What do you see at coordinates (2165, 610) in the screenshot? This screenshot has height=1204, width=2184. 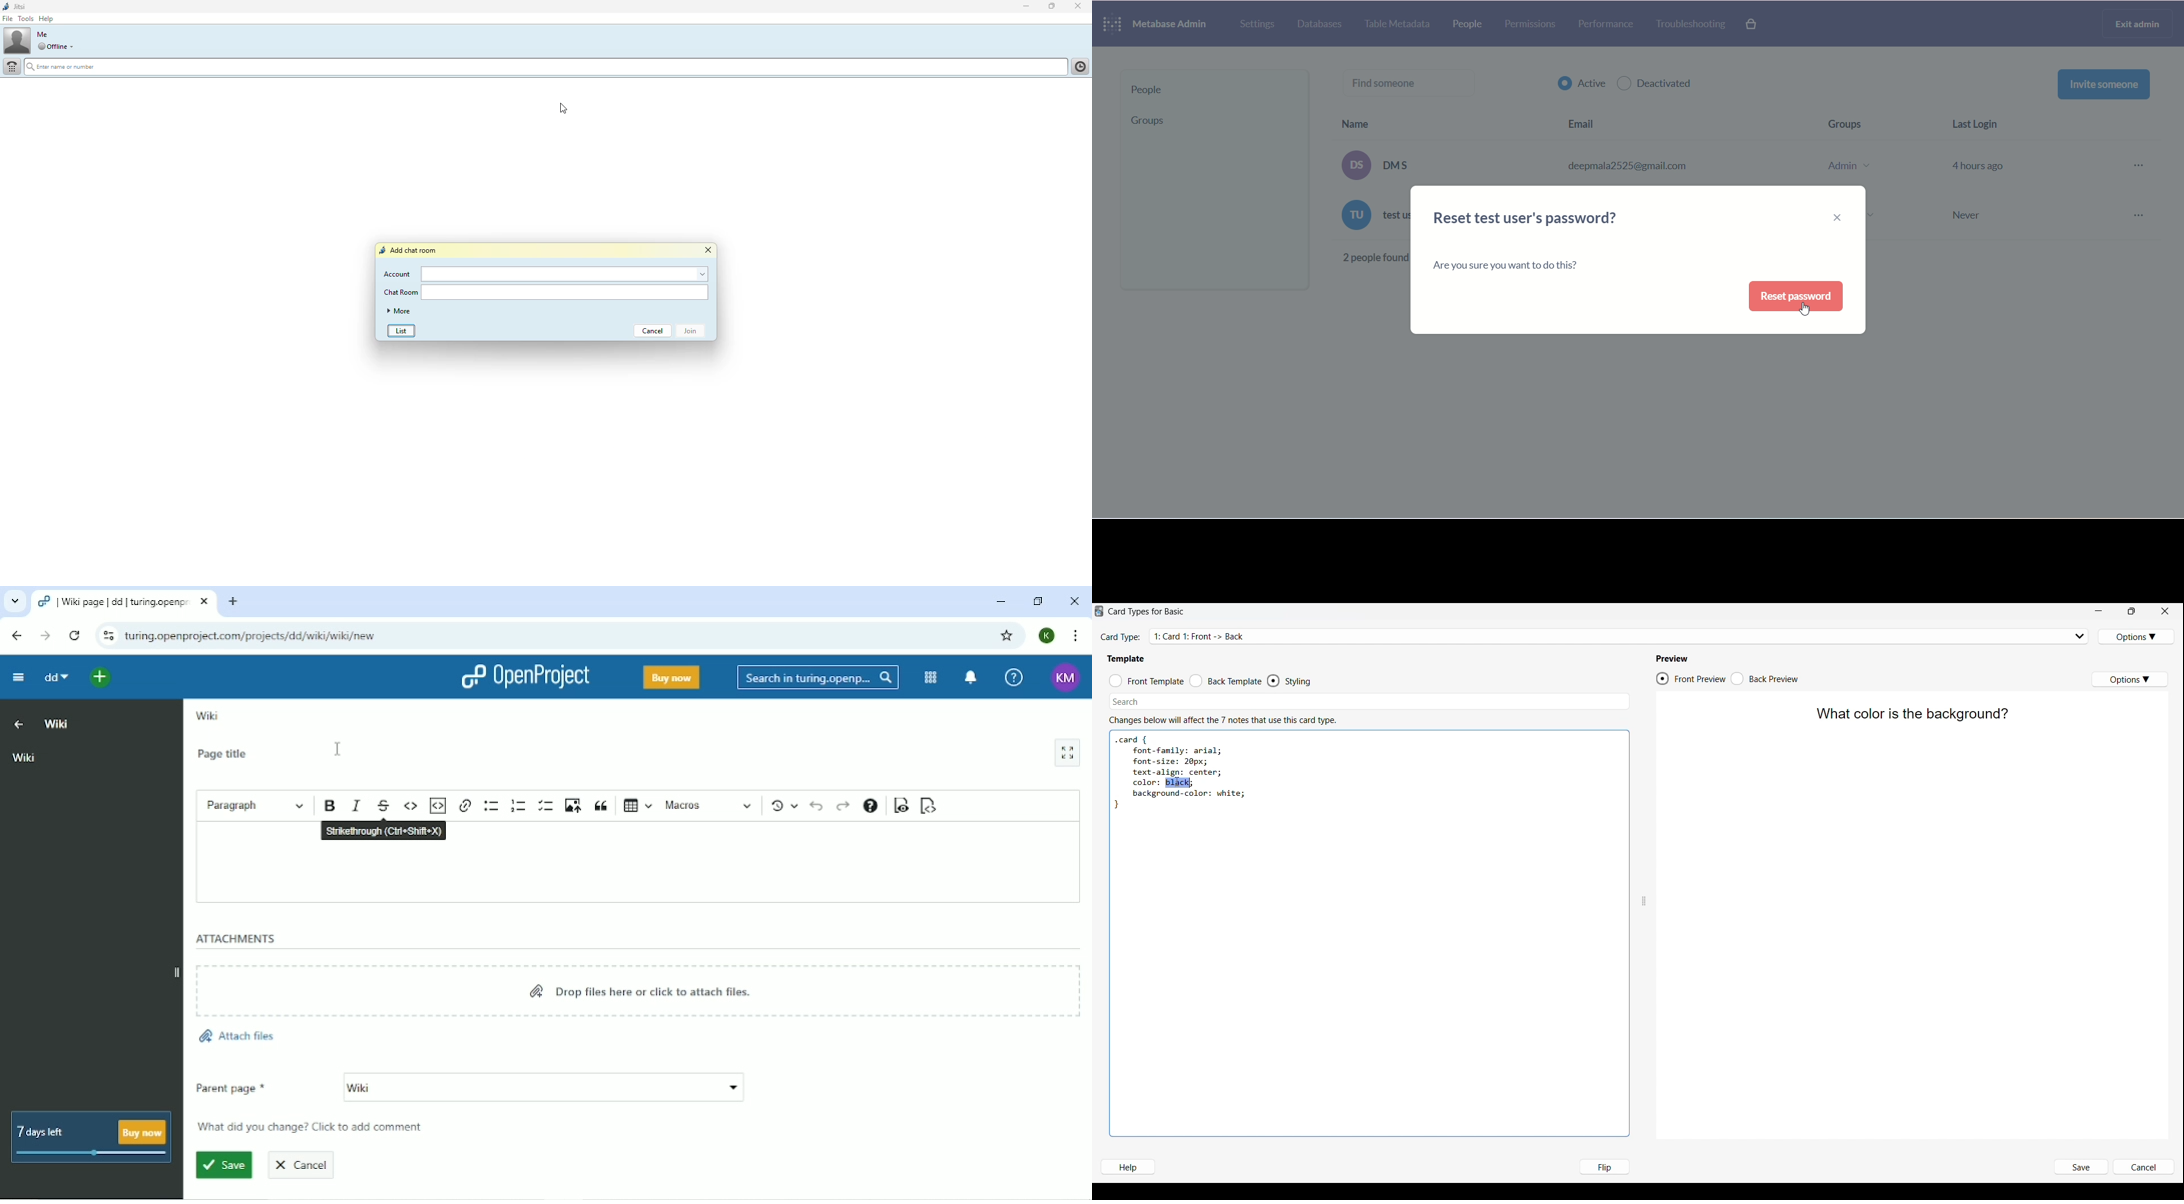 I see `Close interface` at bounding box center [2165, 610].